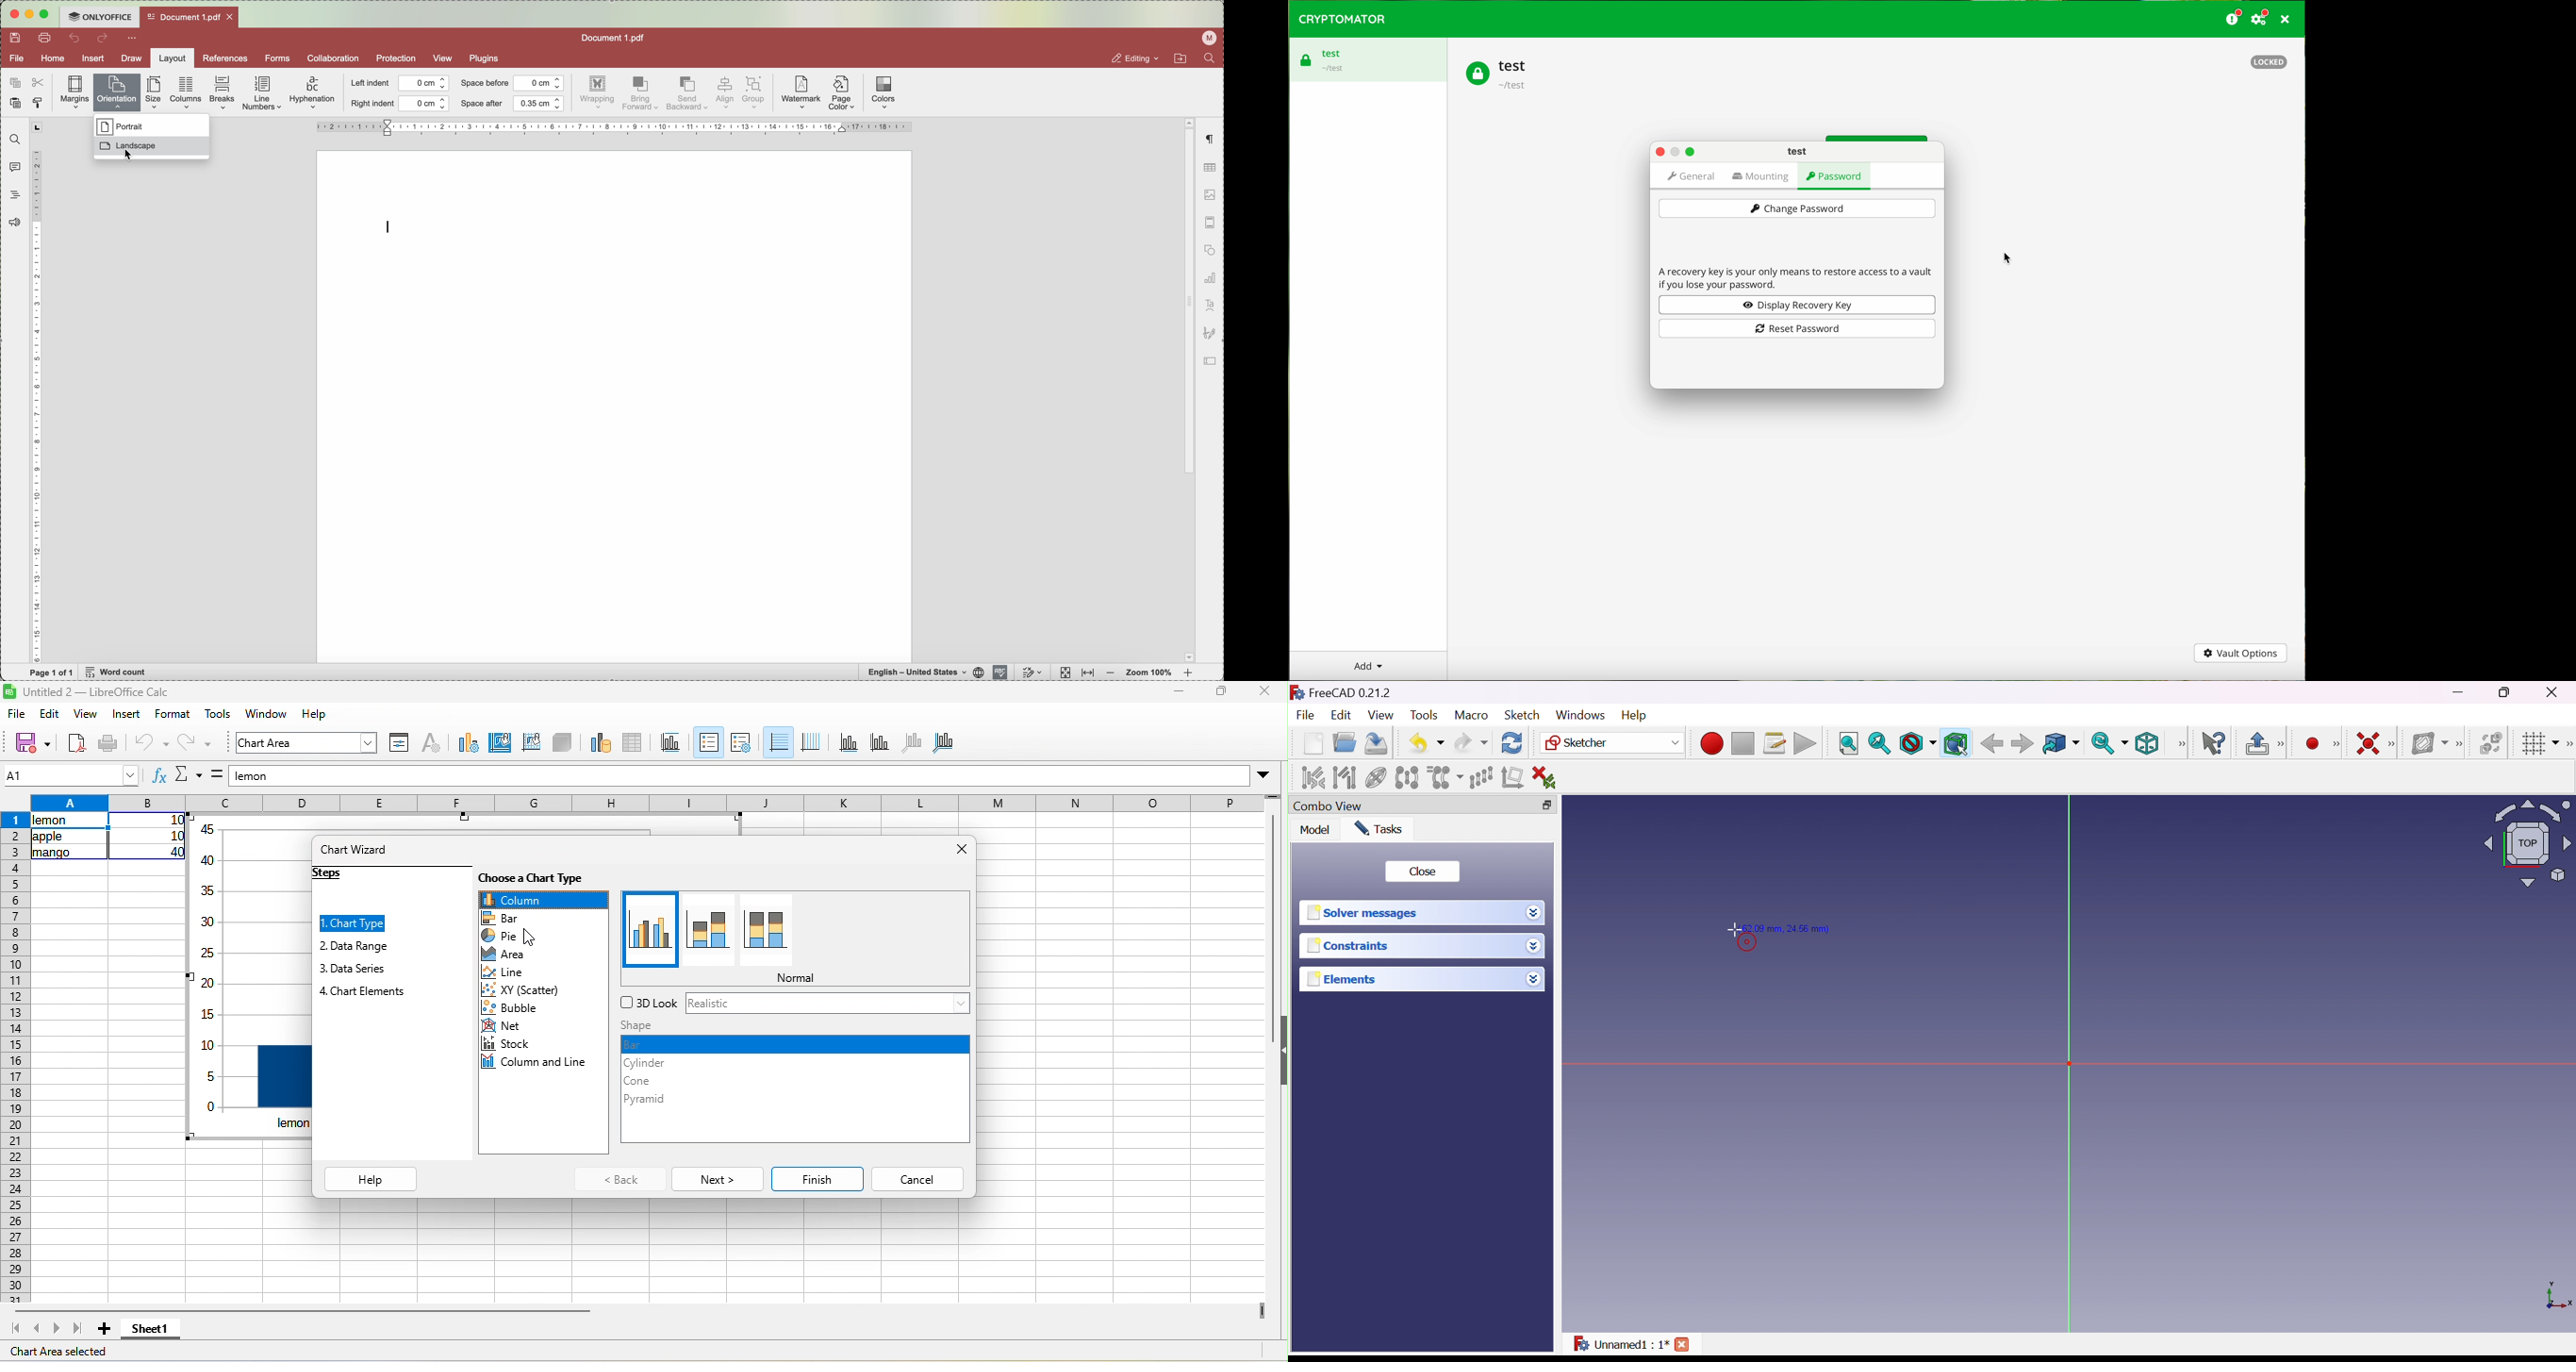  Describe the element at coordinates (1188, 297) in the screenshot. I see `scroll bar` at that location.